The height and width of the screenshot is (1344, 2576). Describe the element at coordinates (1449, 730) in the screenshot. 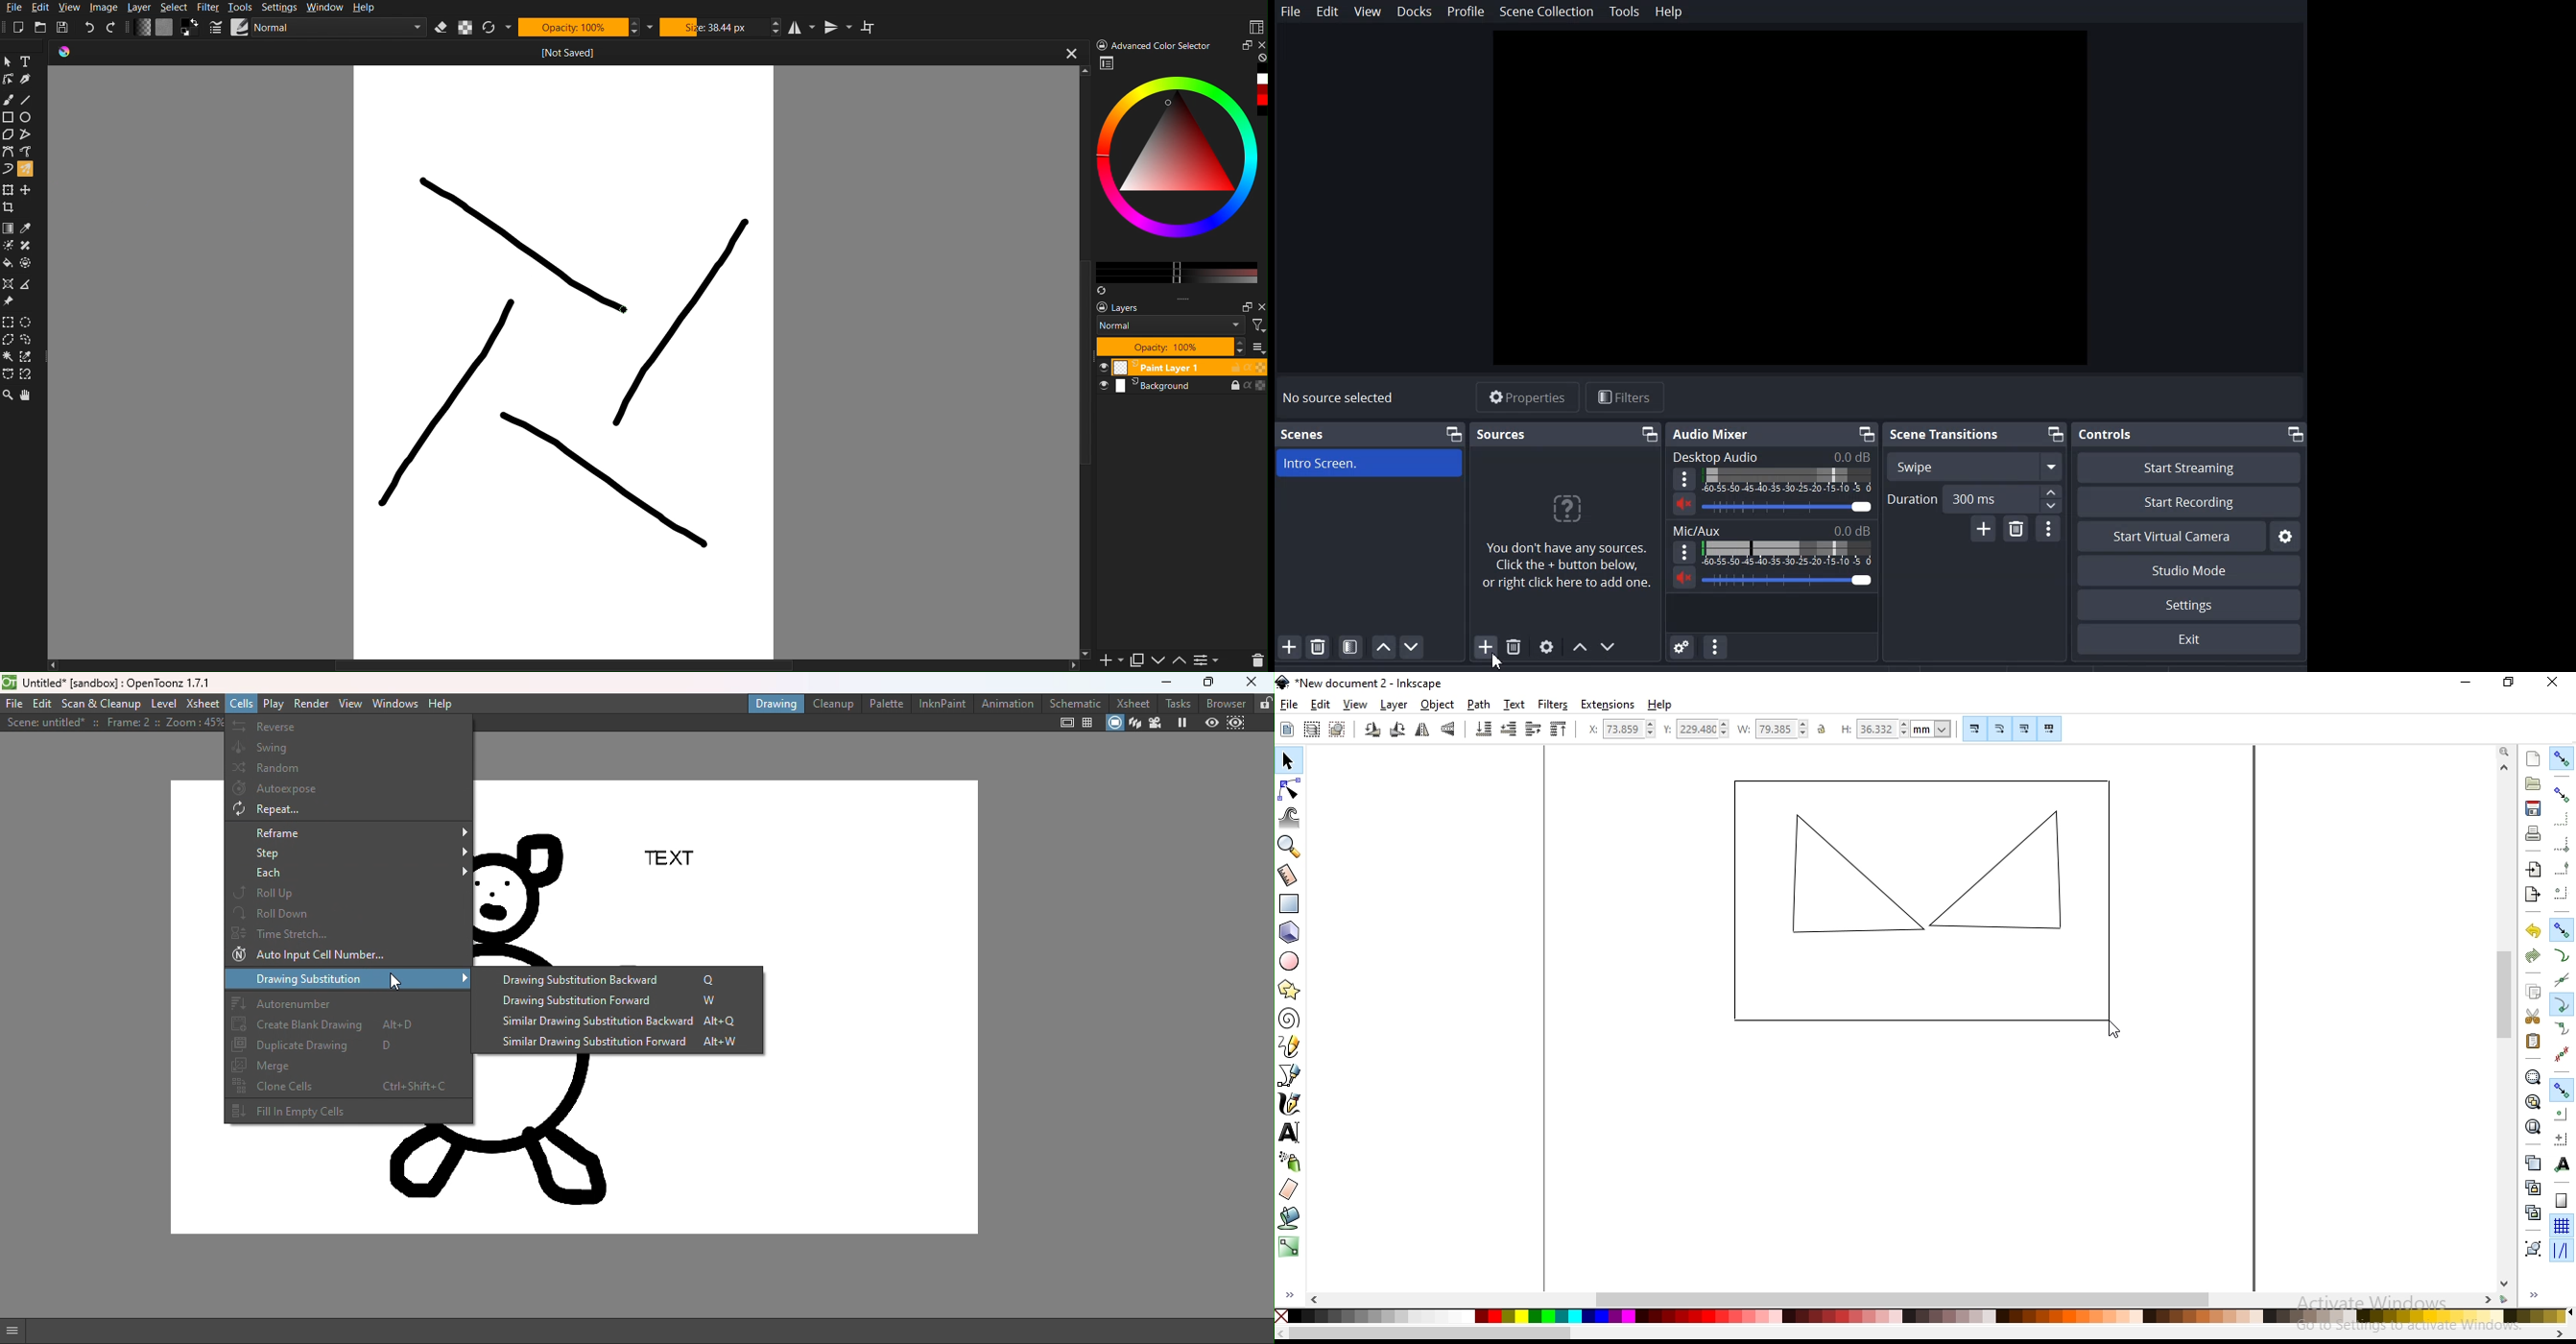

I see `flip vertically` at that location.